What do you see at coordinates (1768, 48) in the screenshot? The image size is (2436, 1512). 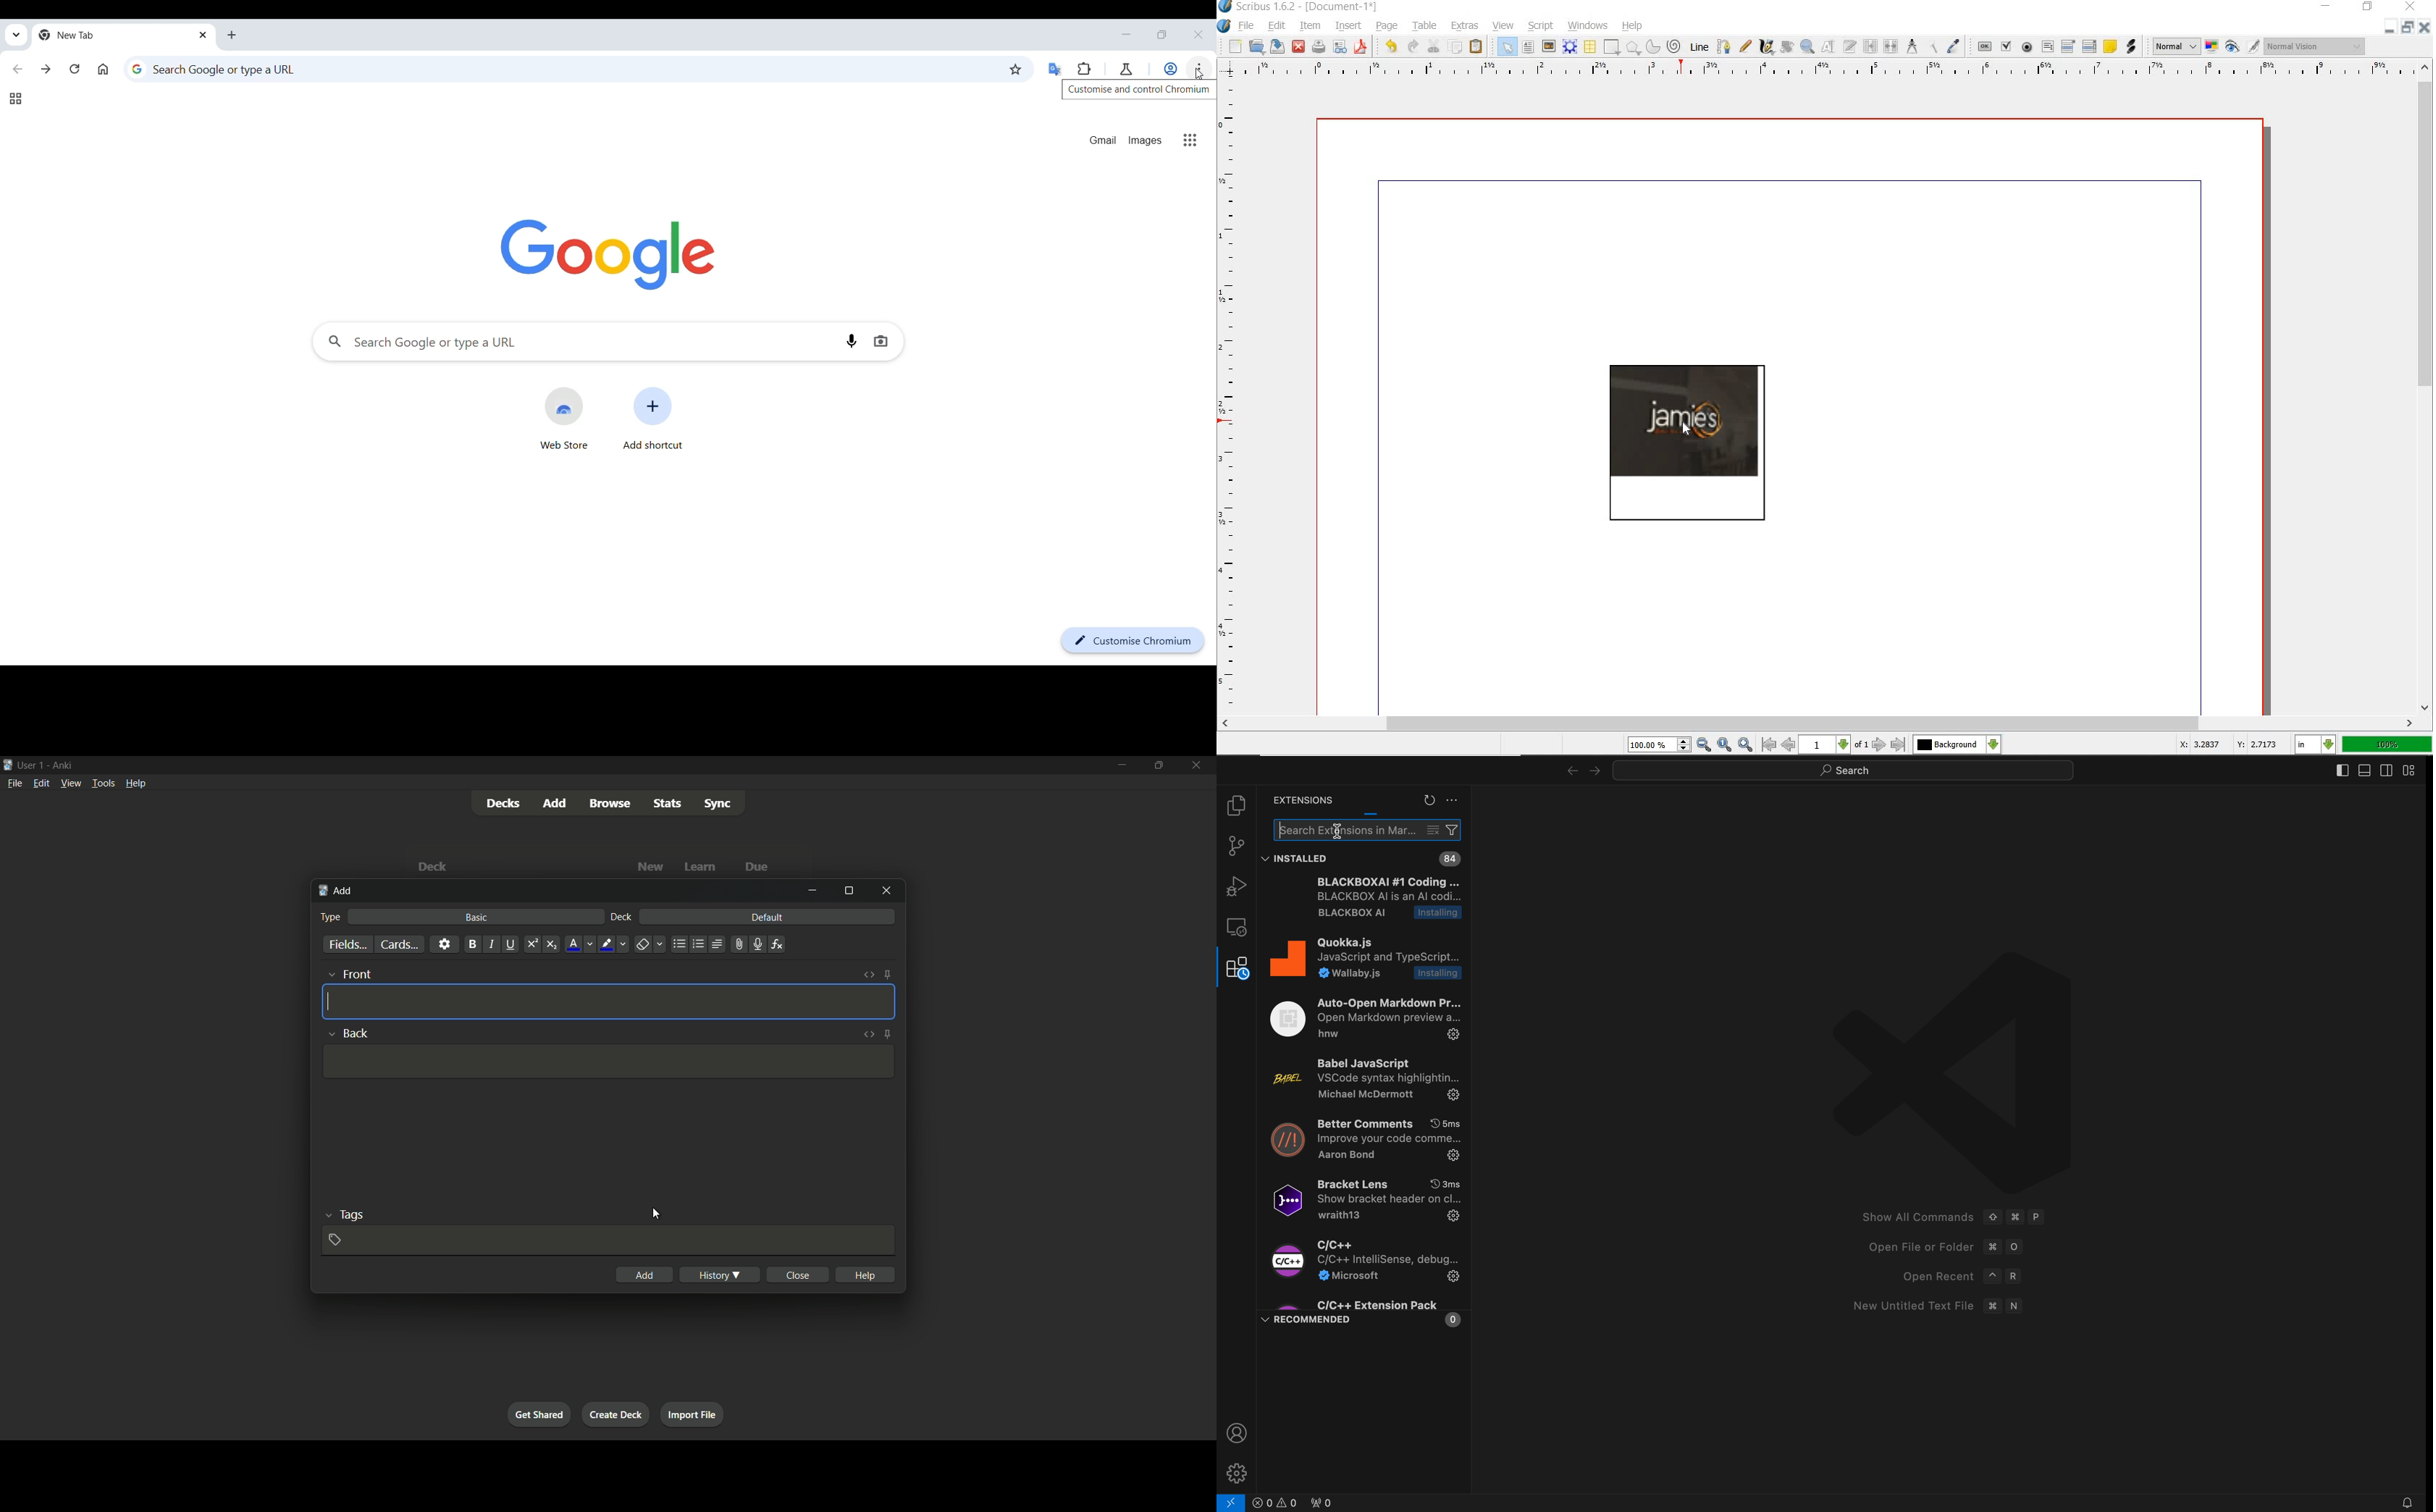 I see `calligraphic line` at bounding box center [1768, 48].